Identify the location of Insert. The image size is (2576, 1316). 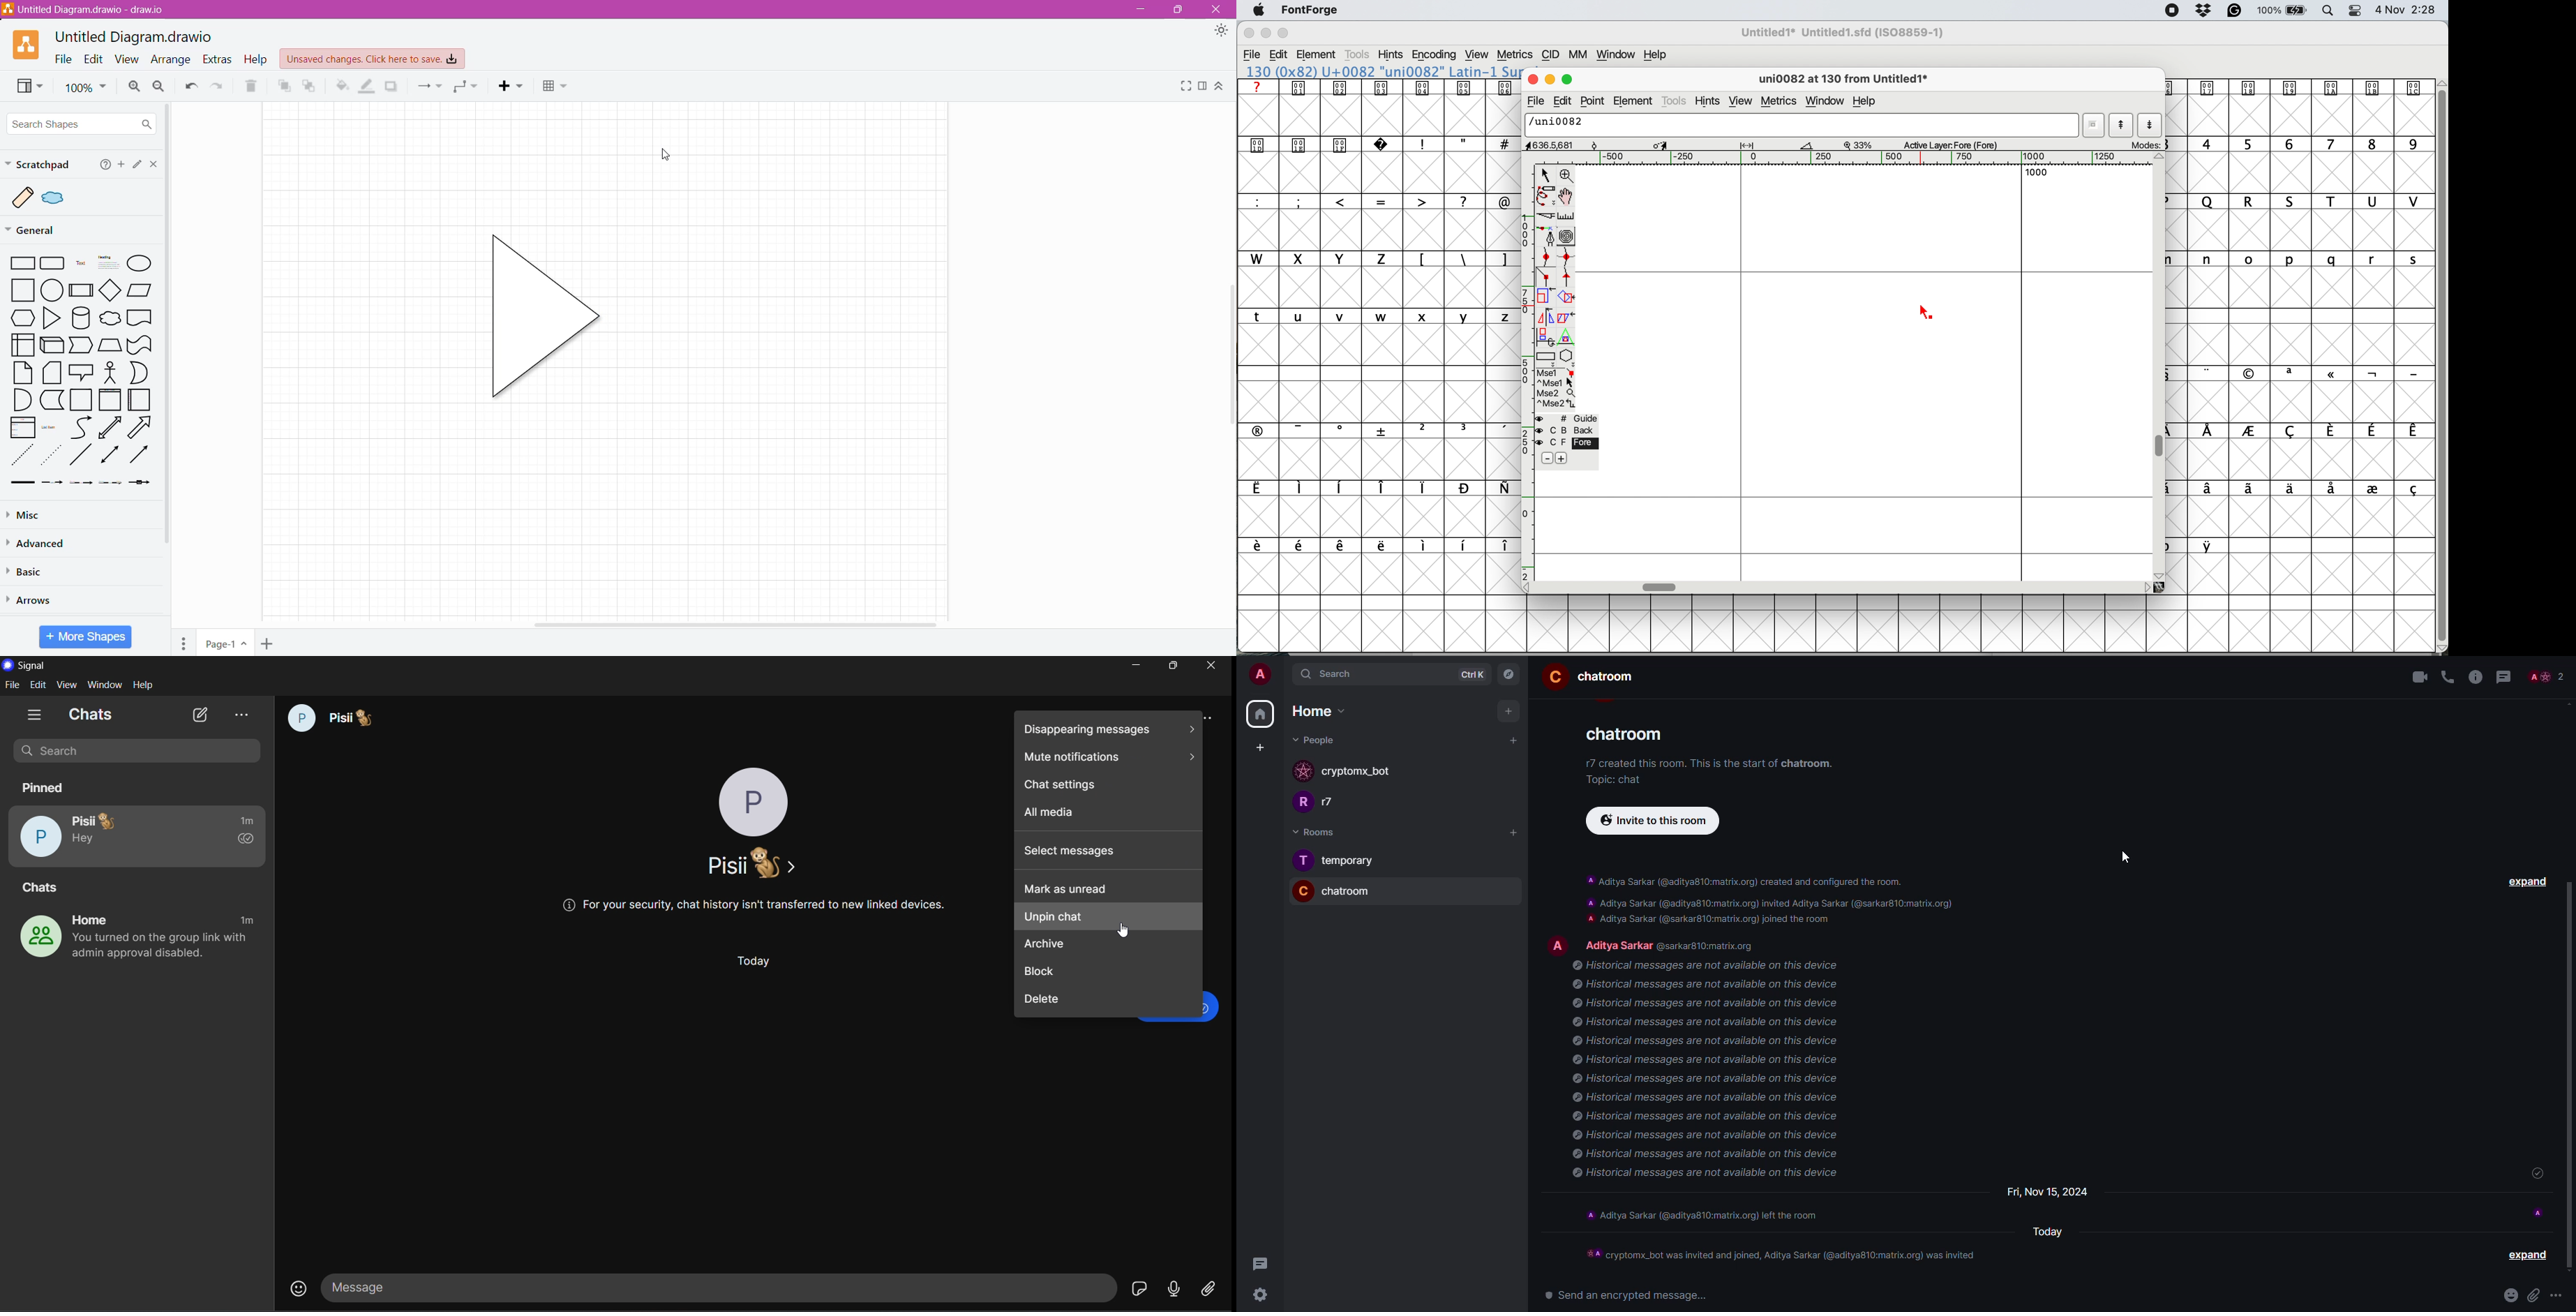
(512, 87).